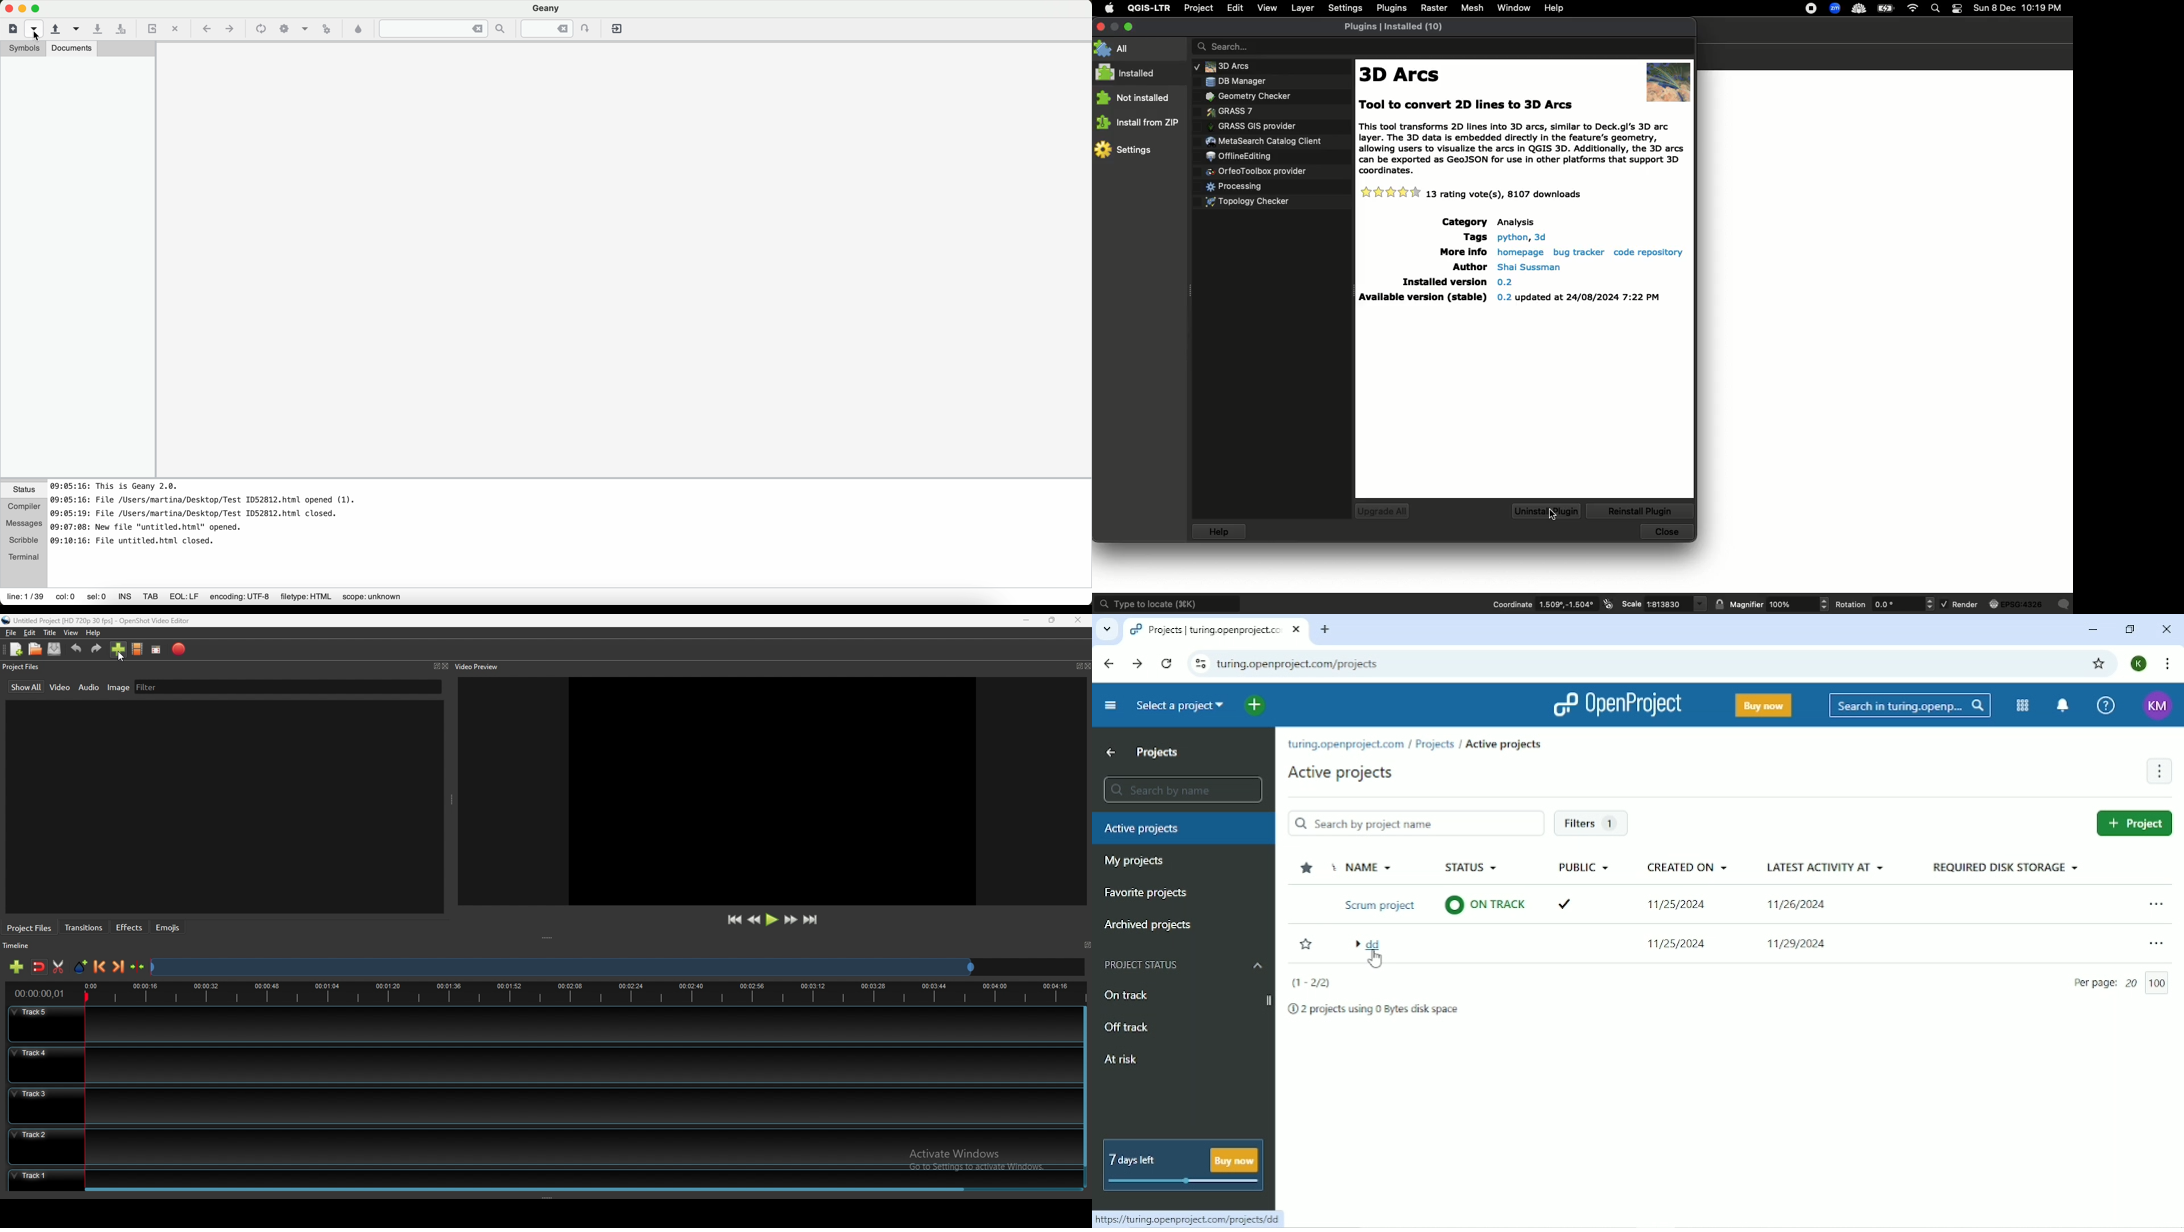 Image resolution: width=2184 pixels, height=1232 pixels. What do you see at coordinates (1131, 994) in the screenshot?
I see `On track` at bounding box center [1131, 994].